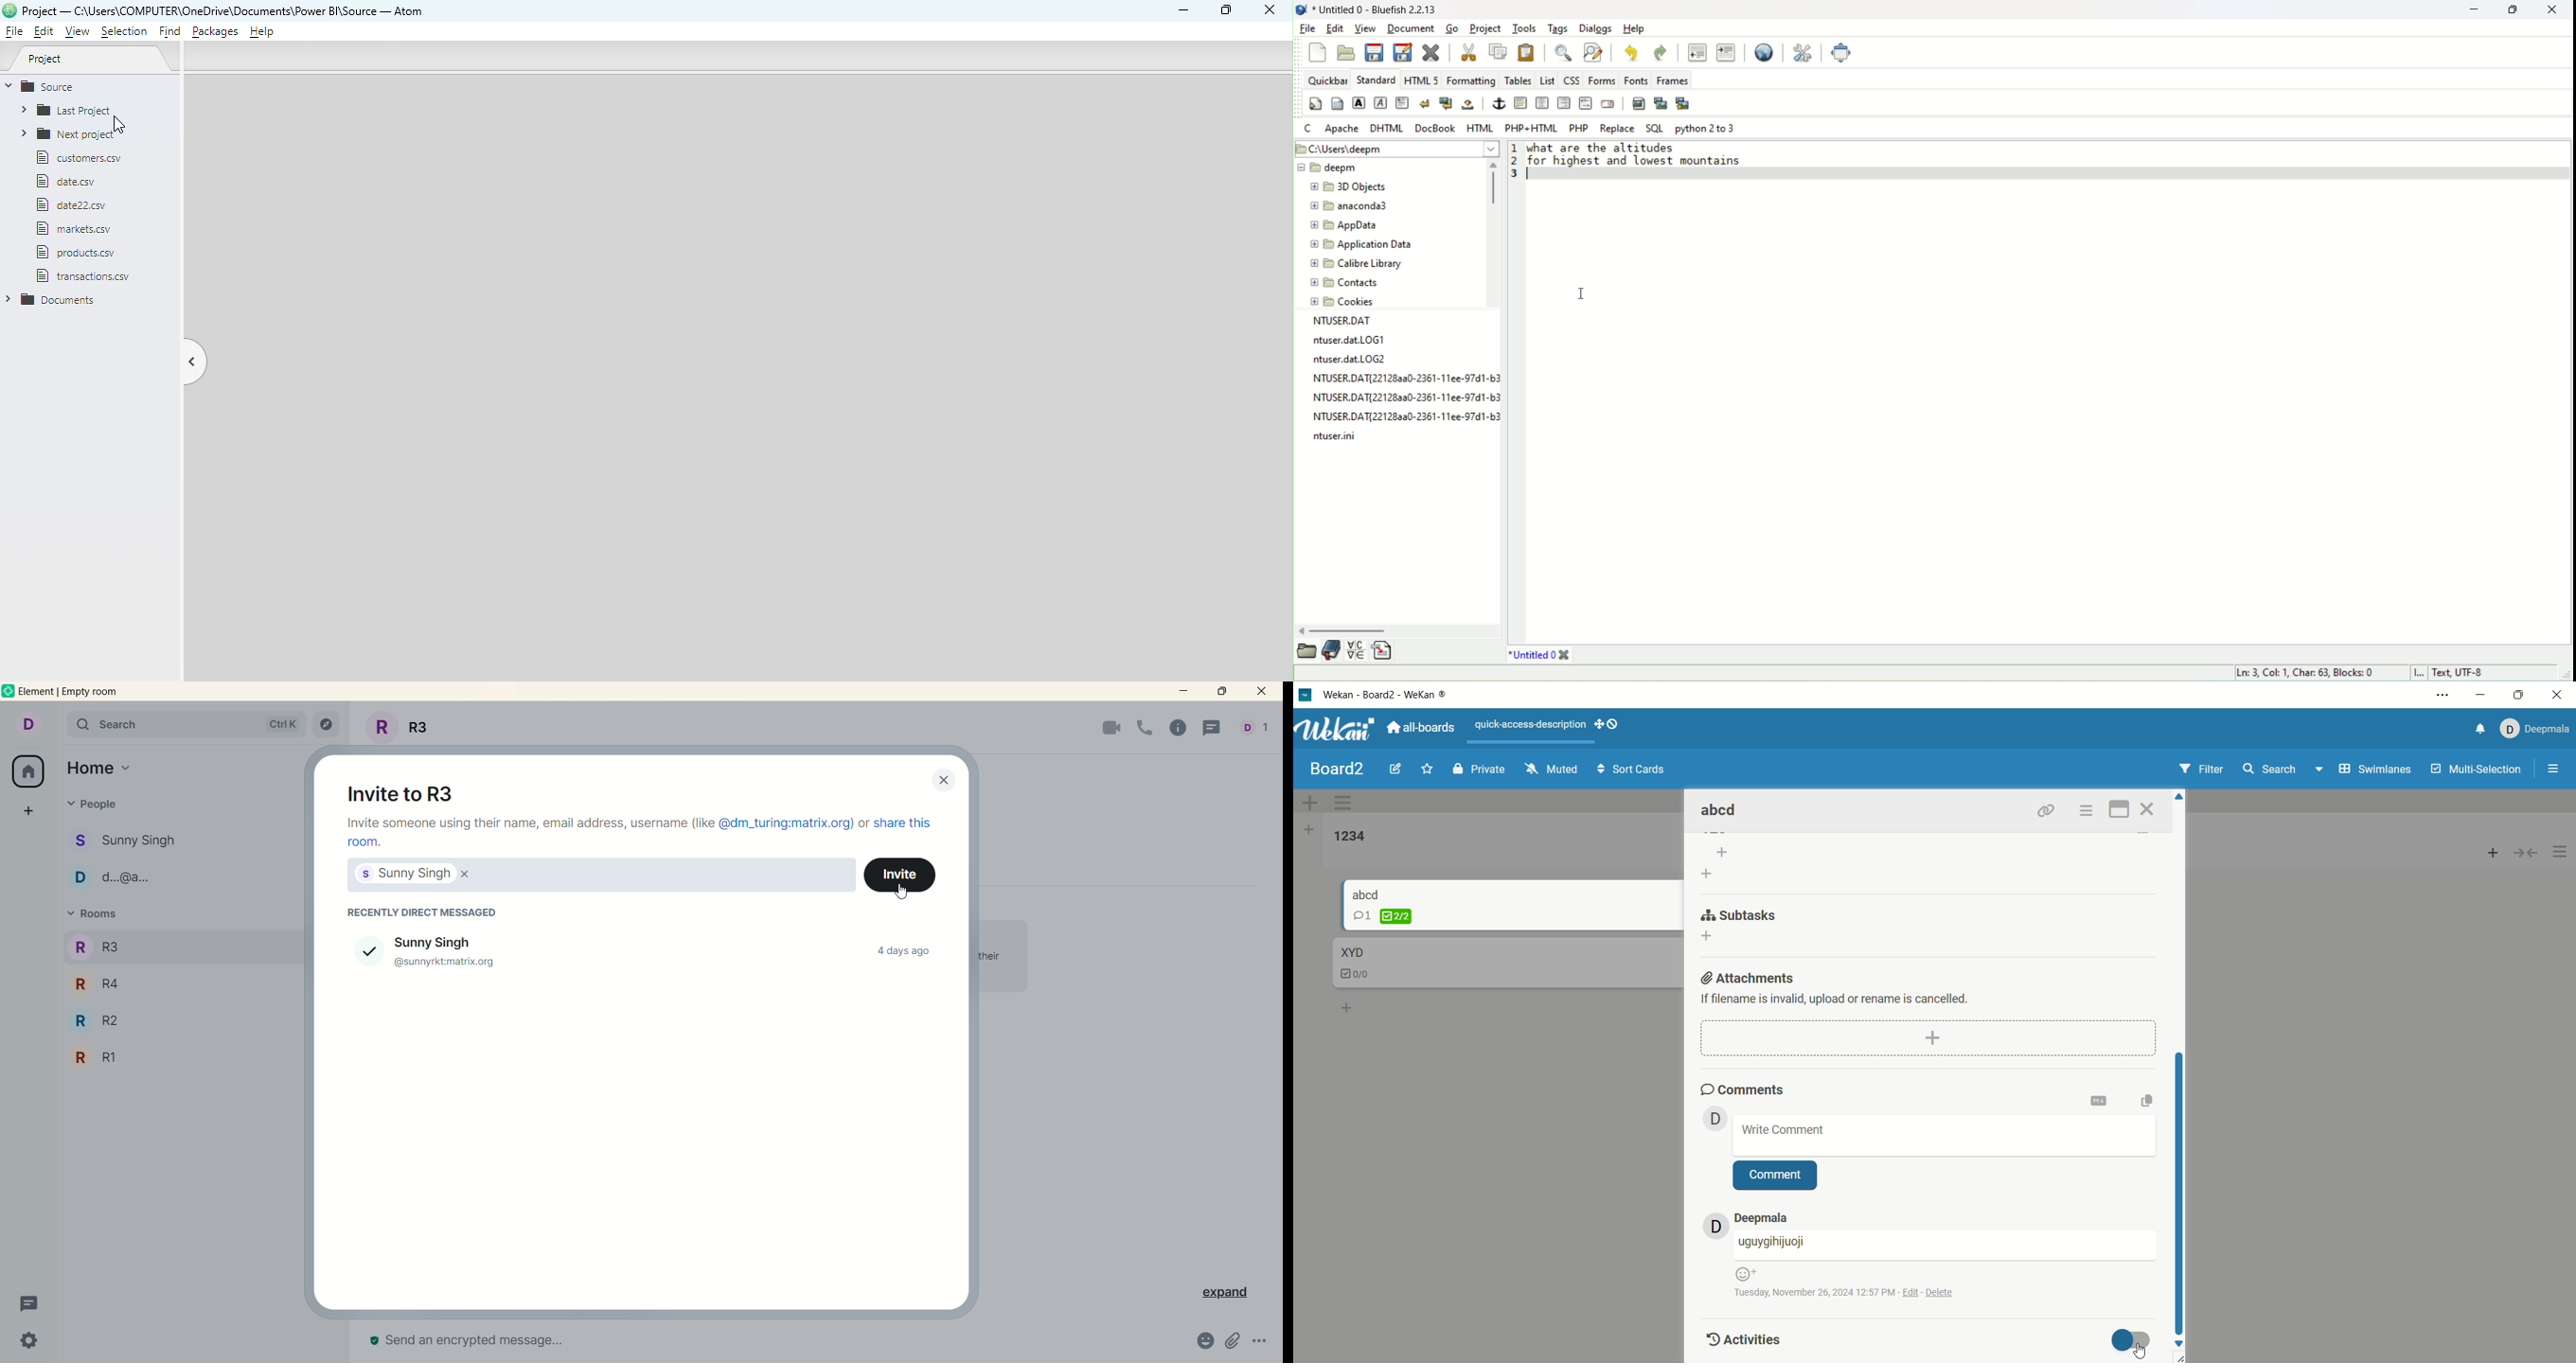 The width and height of the screenshot is (2576, 1372). What do you see at coordinates (639, 833) in the screenshot?
I see `Invite someone using their name, email address, username (like @dm_turing:matrix.org) or share this
room.` at bounding box center [639, 833].